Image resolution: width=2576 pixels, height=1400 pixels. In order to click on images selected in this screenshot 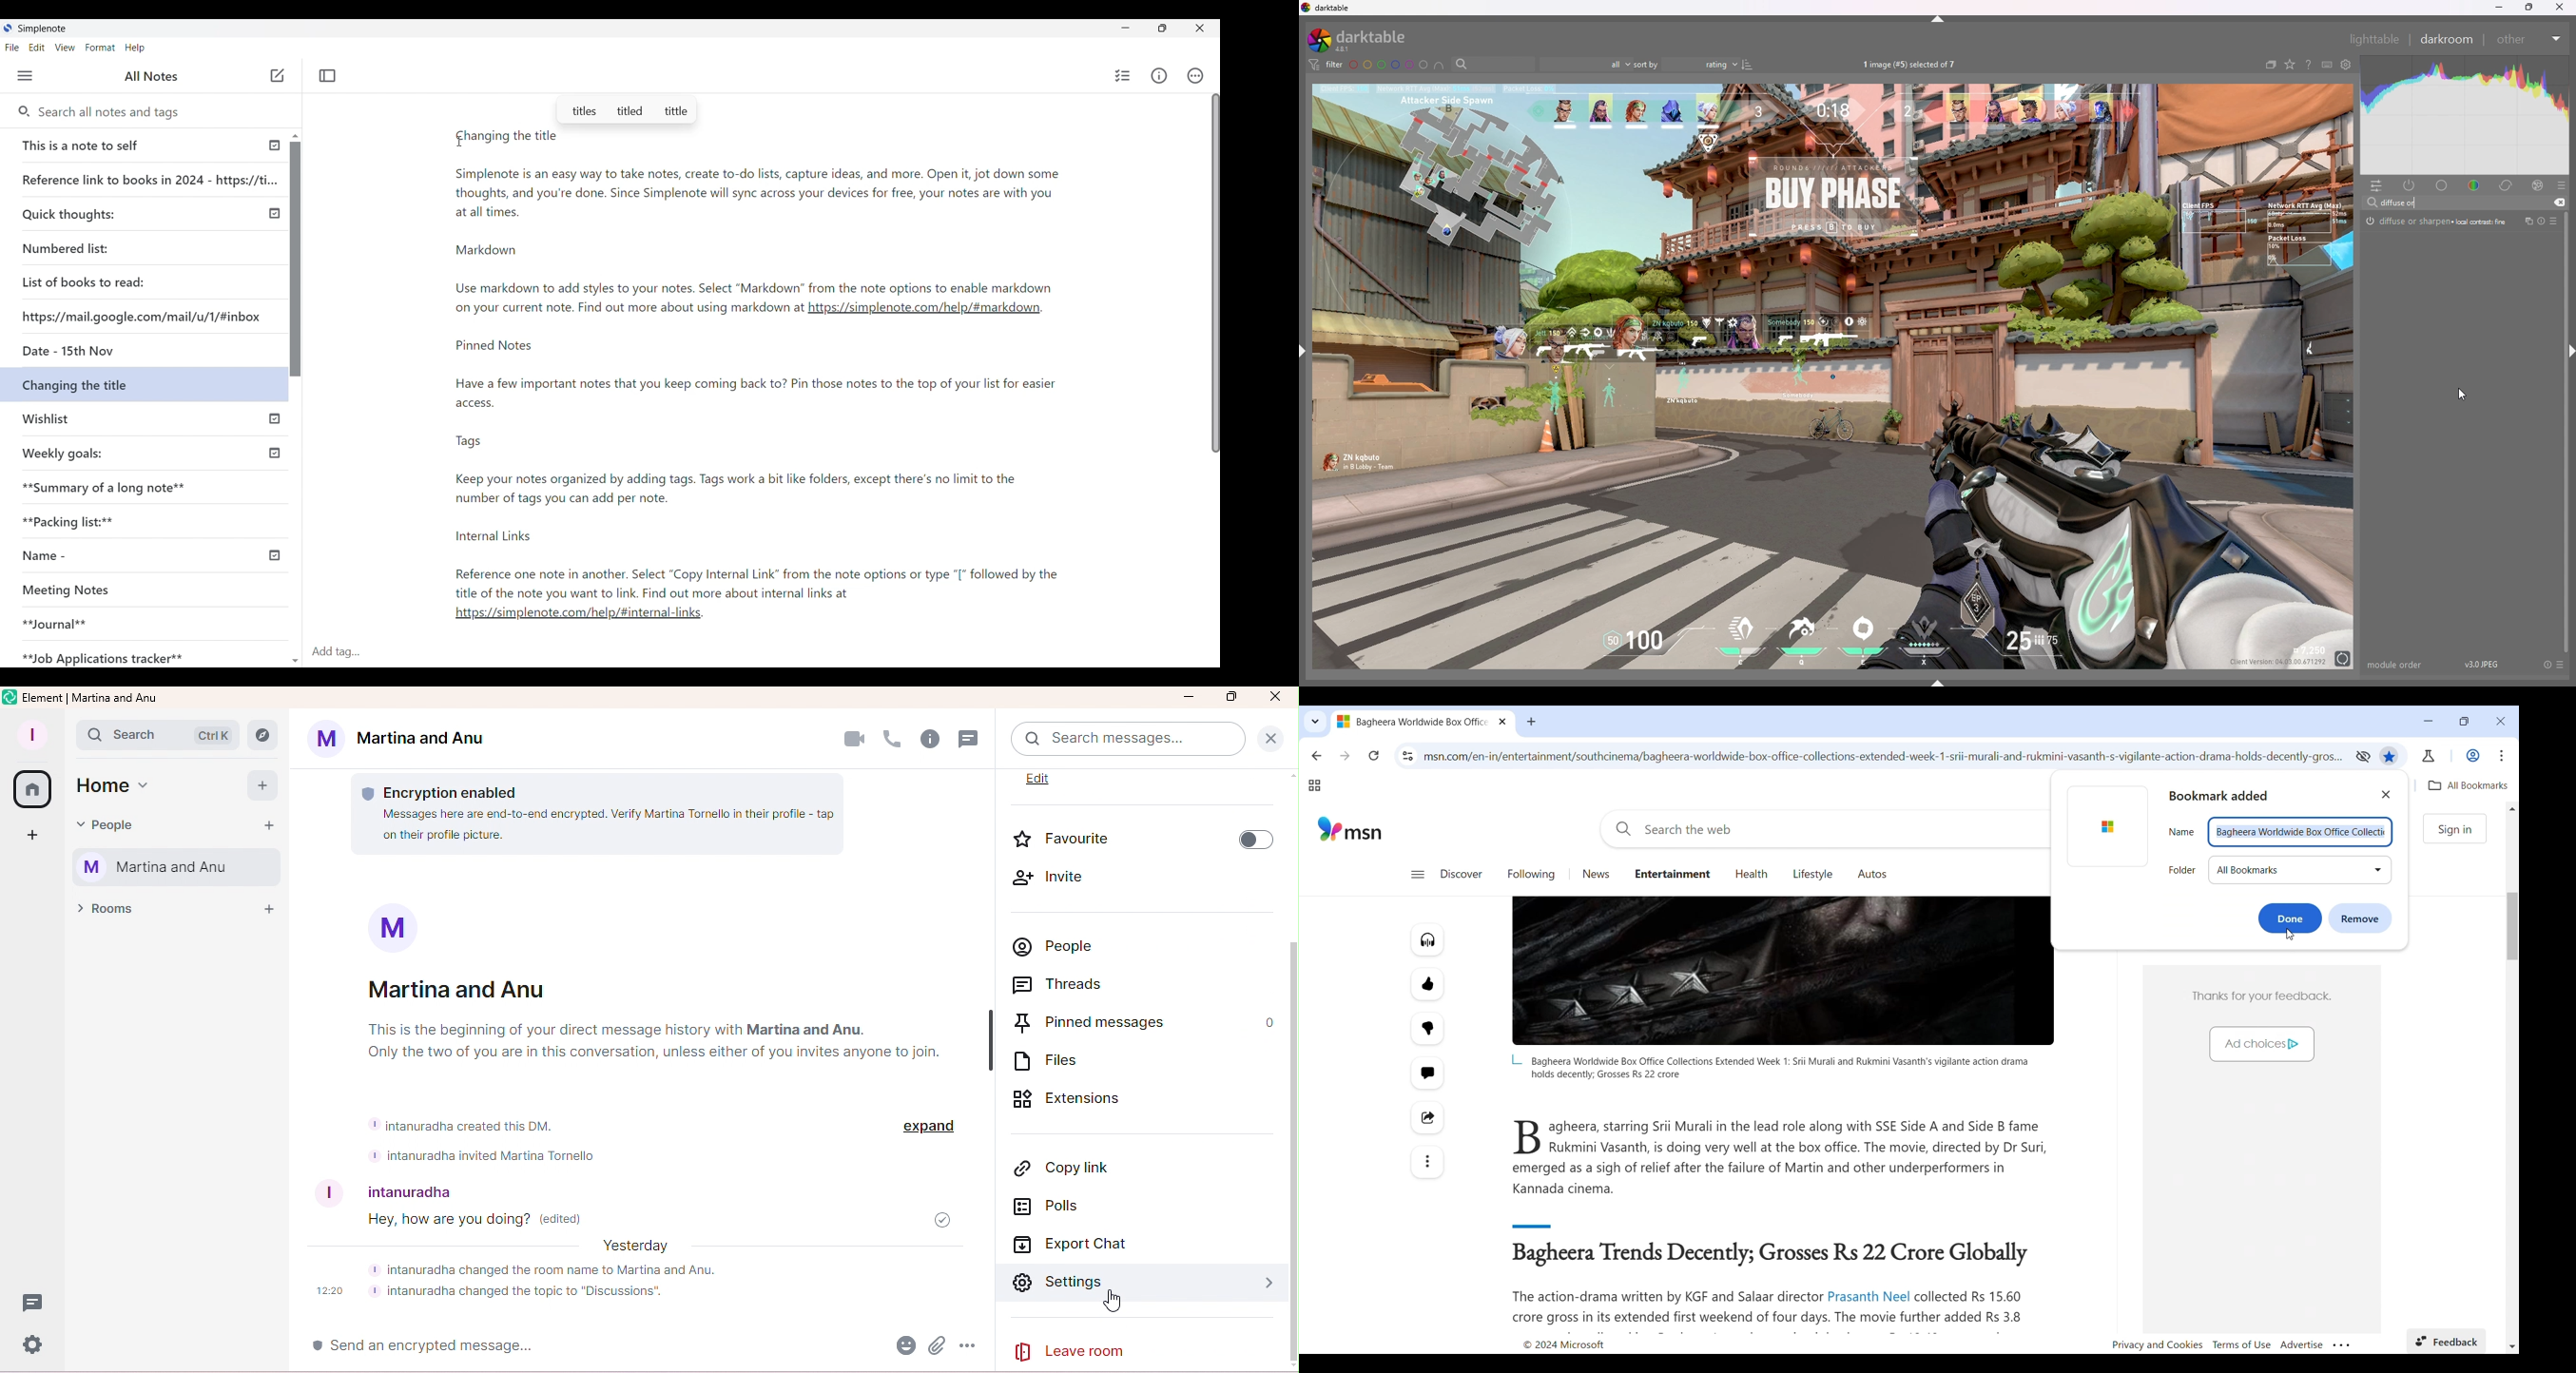, I will do `click(1912, 64)`.